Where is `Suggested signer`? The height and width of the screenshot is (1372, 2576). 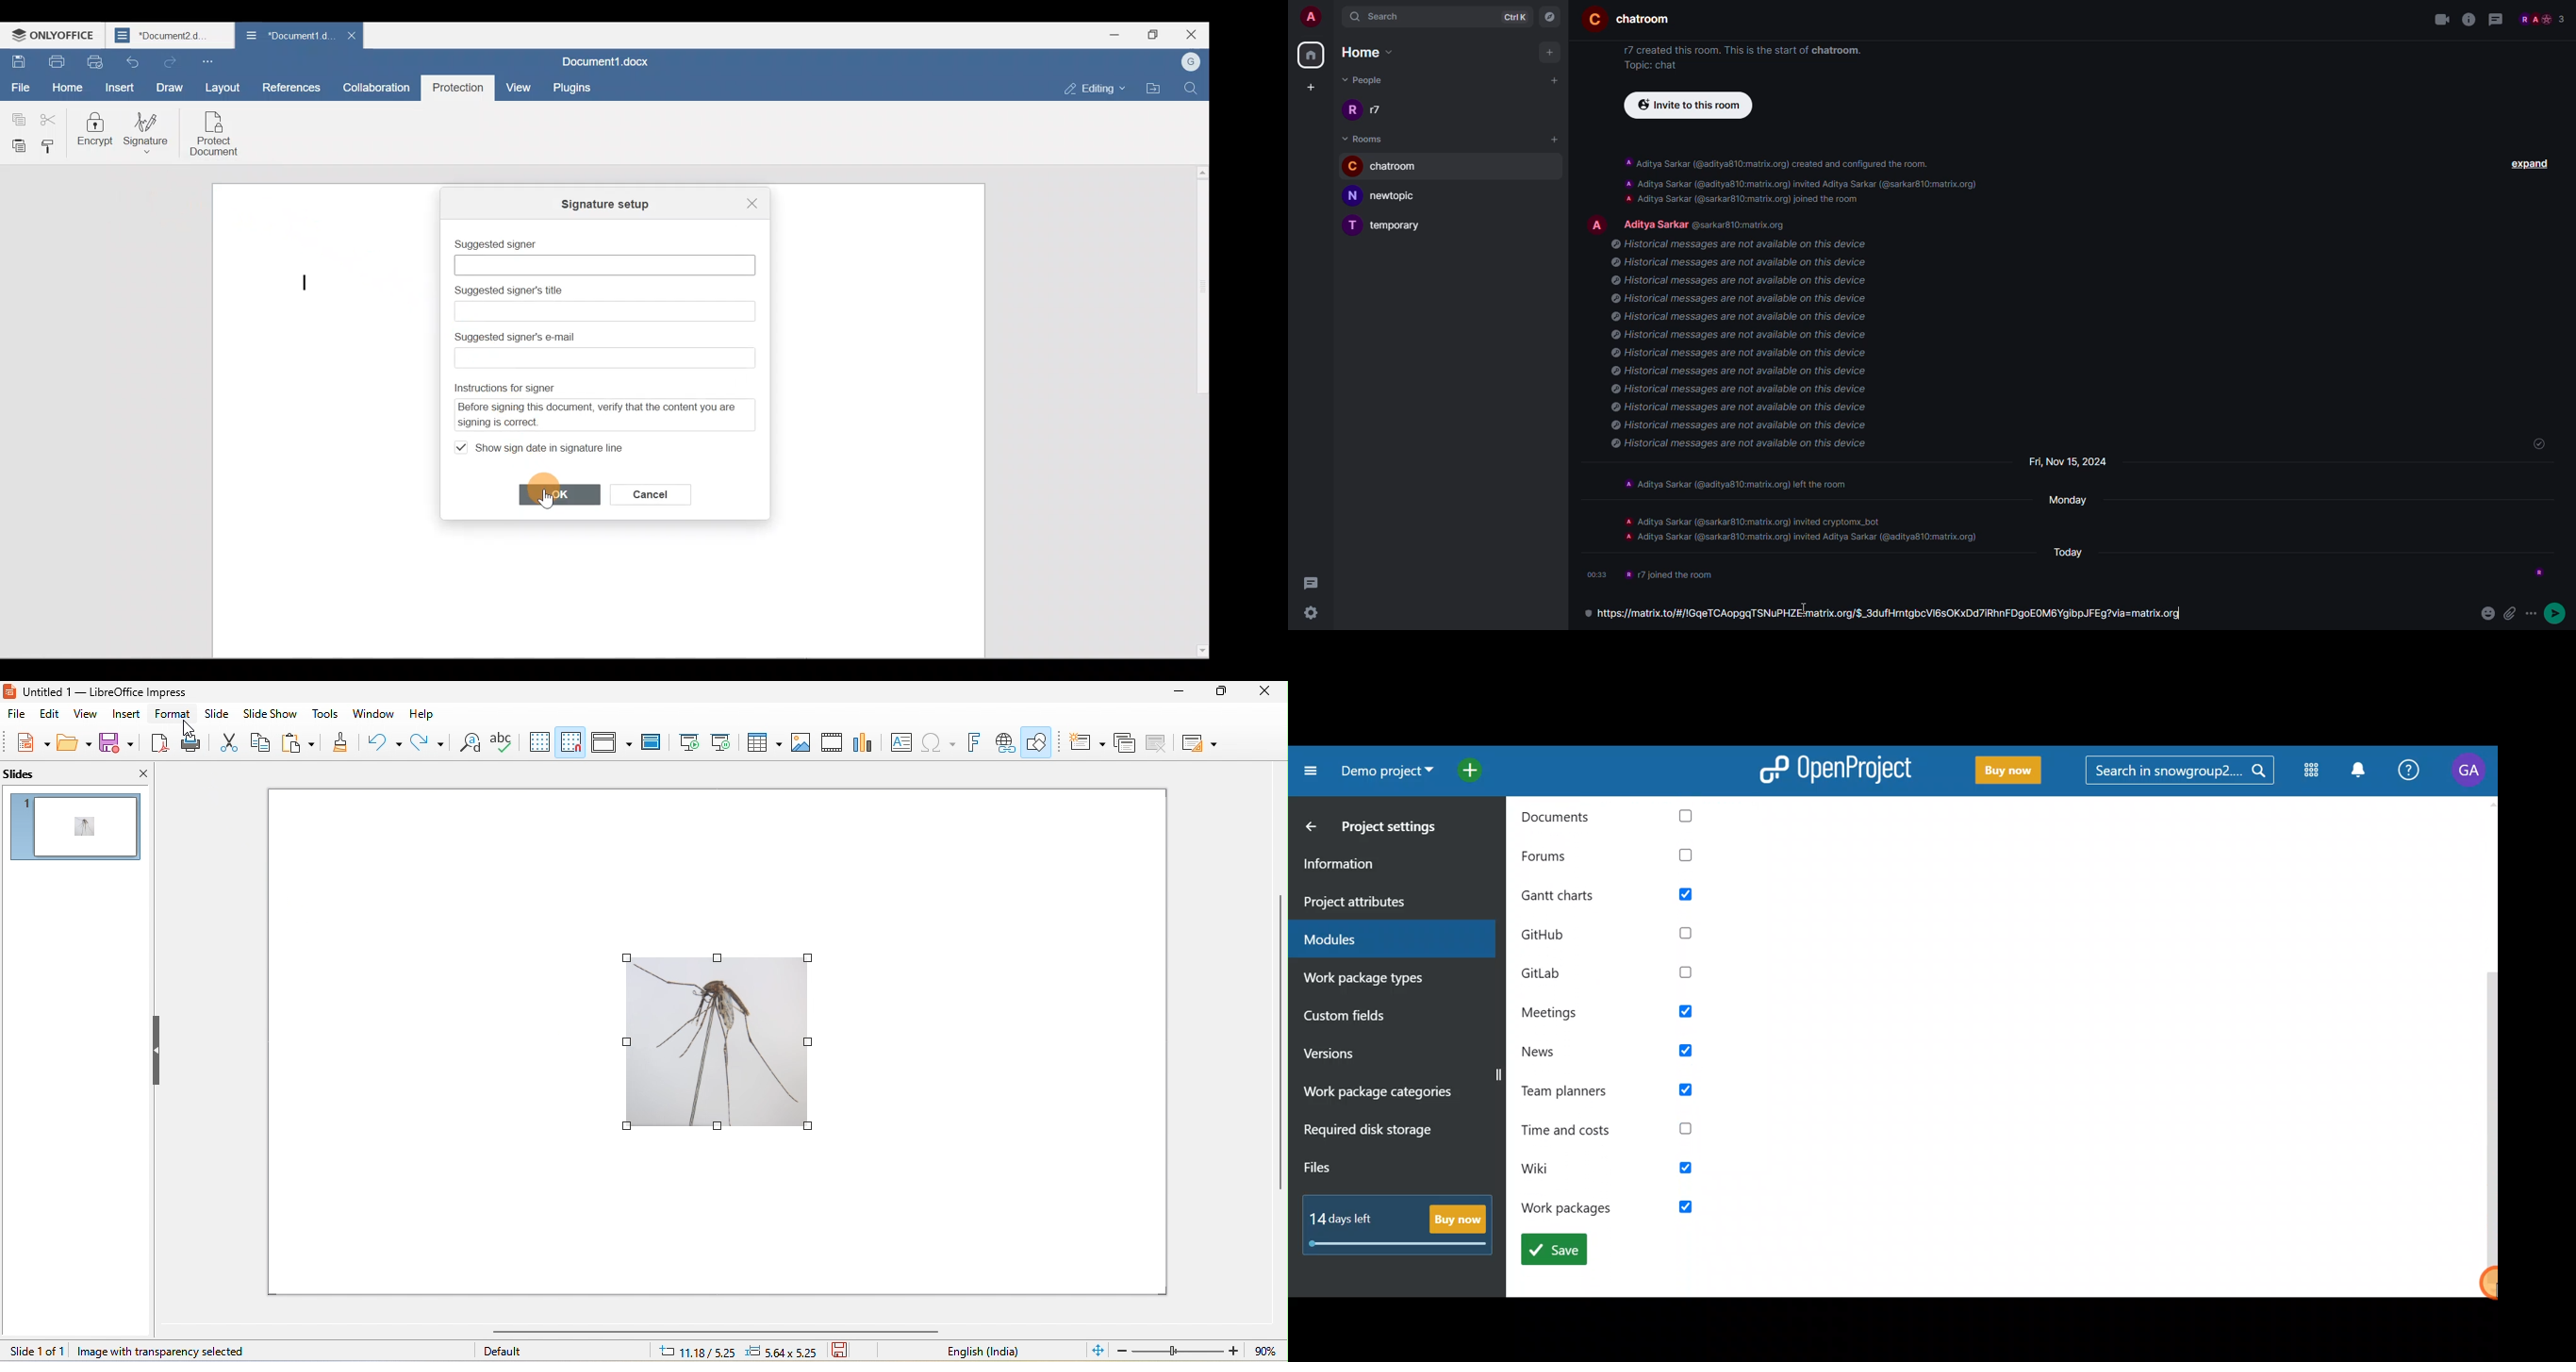
Suggested signer is located at coordinates (500, 238).